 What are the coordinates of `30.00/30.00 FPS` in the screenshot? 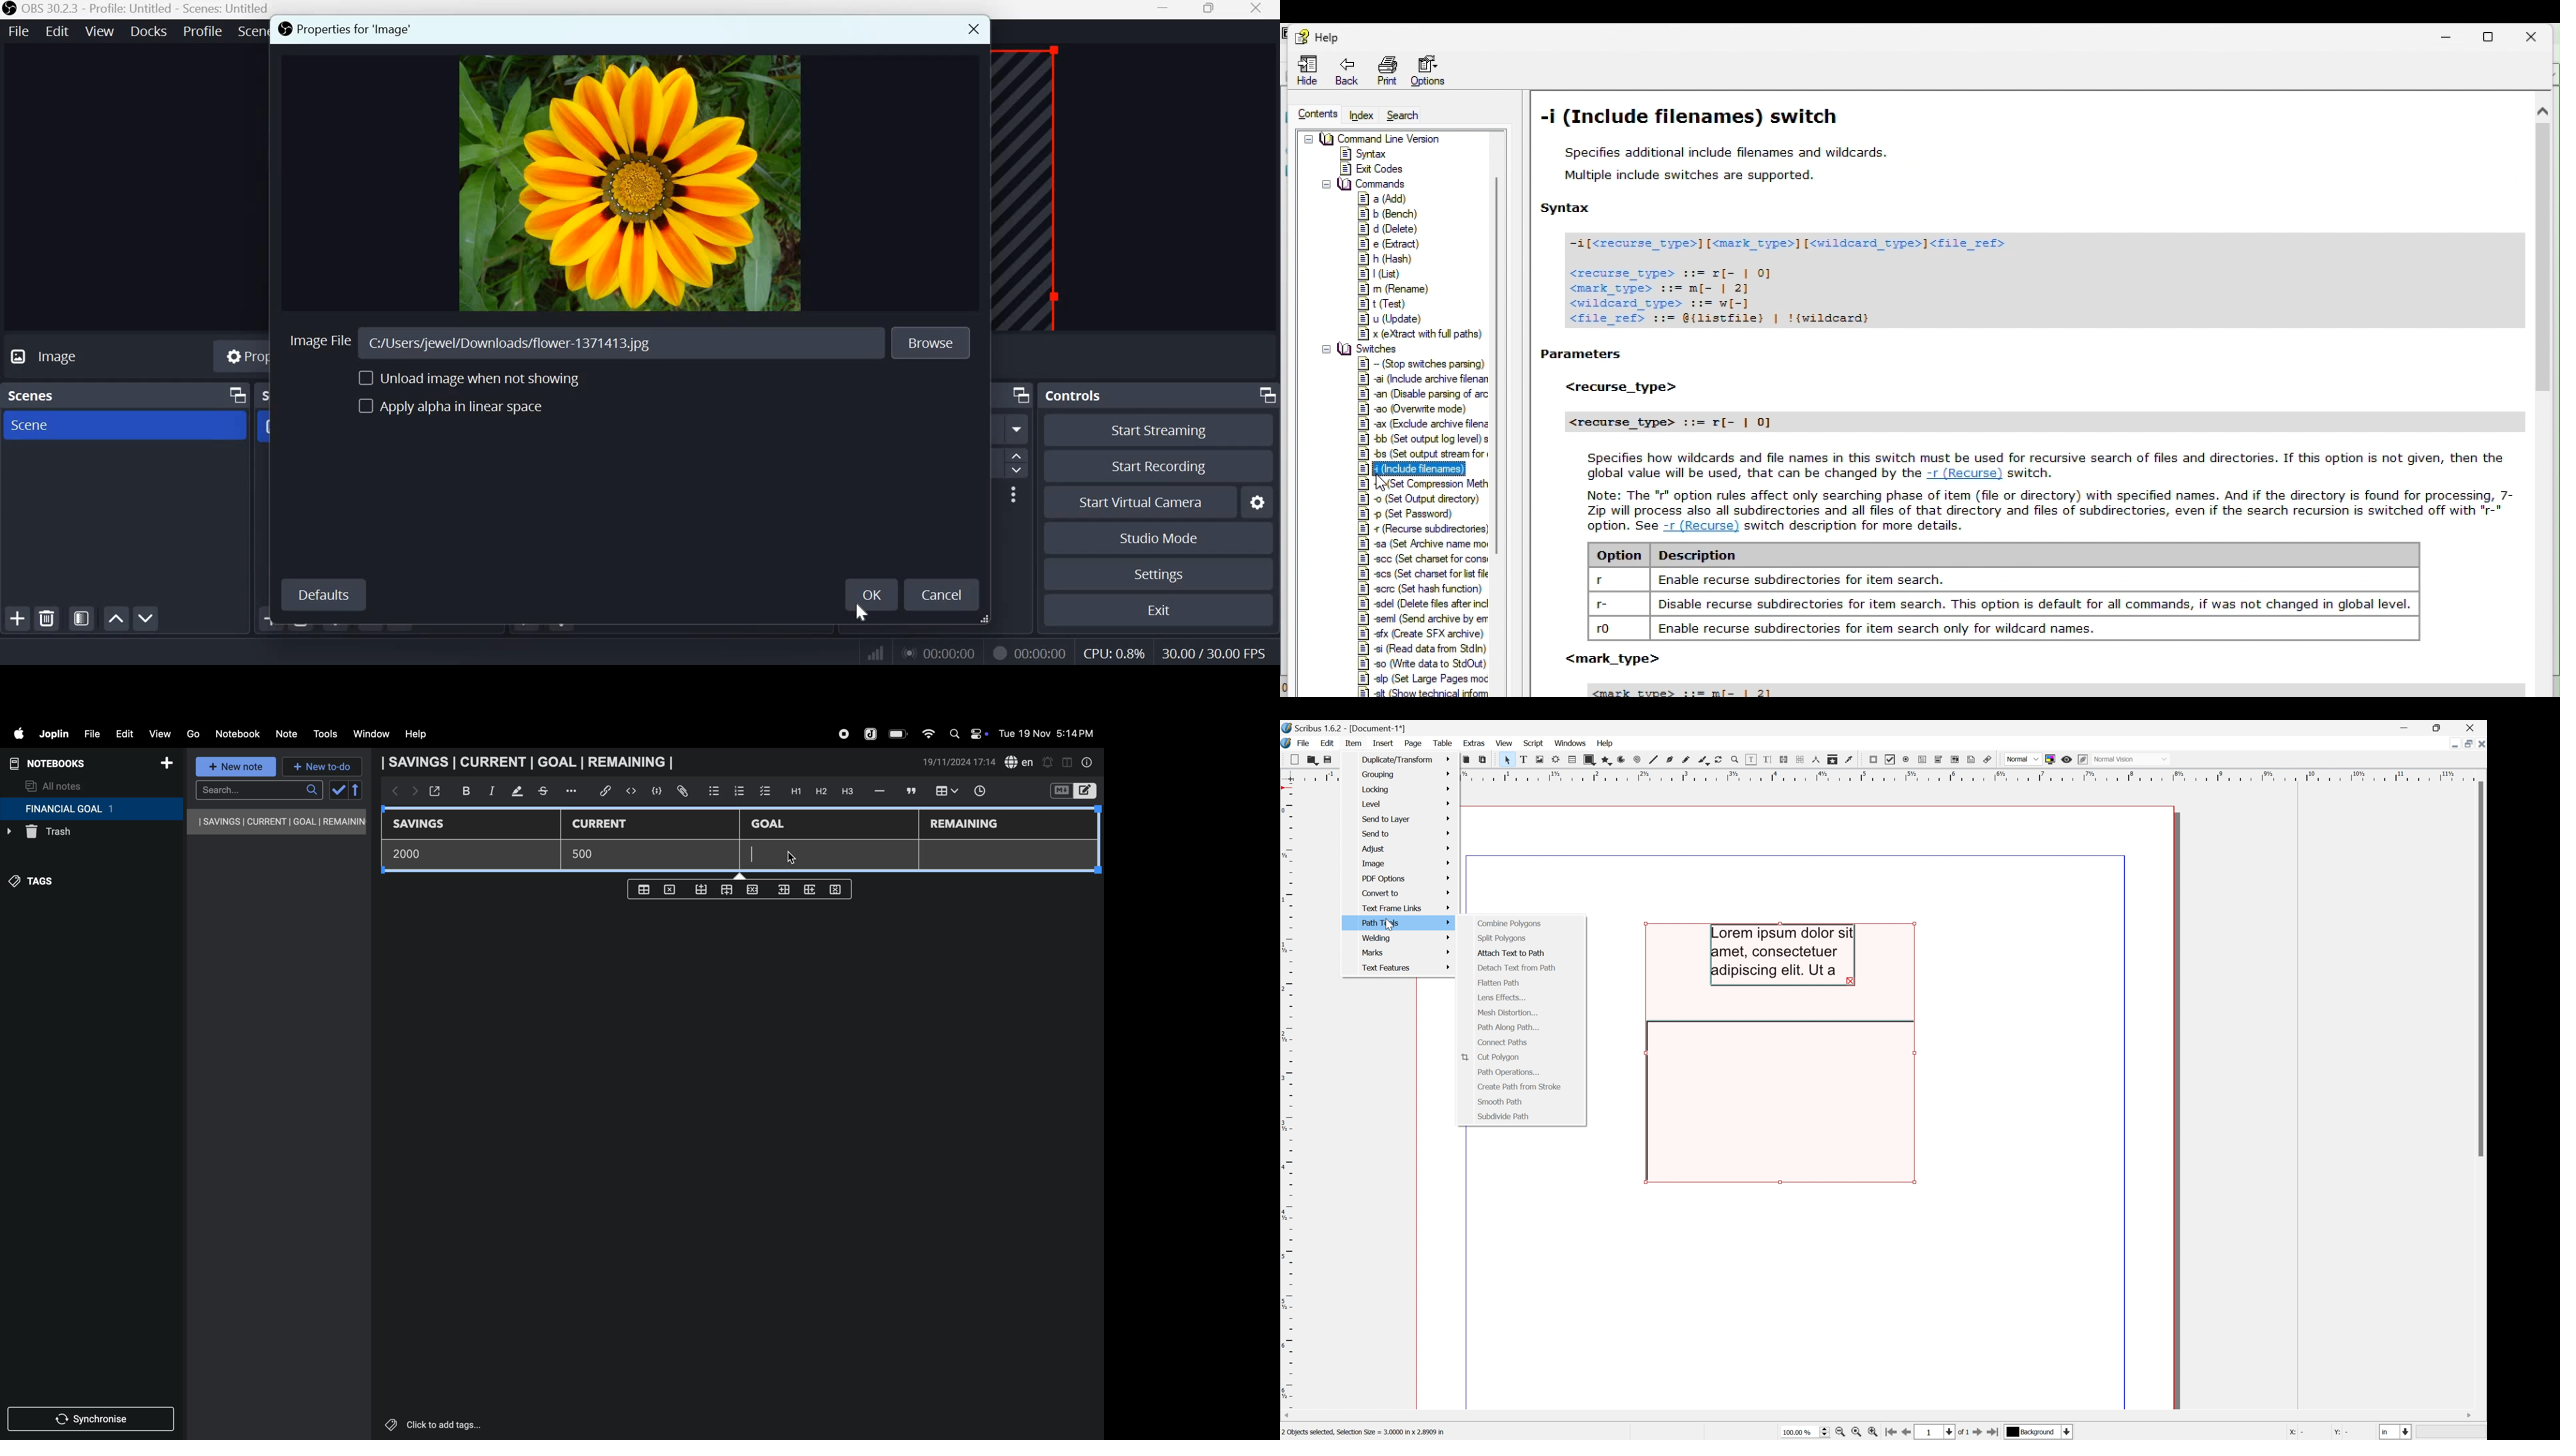 It's located at (1218, 651).